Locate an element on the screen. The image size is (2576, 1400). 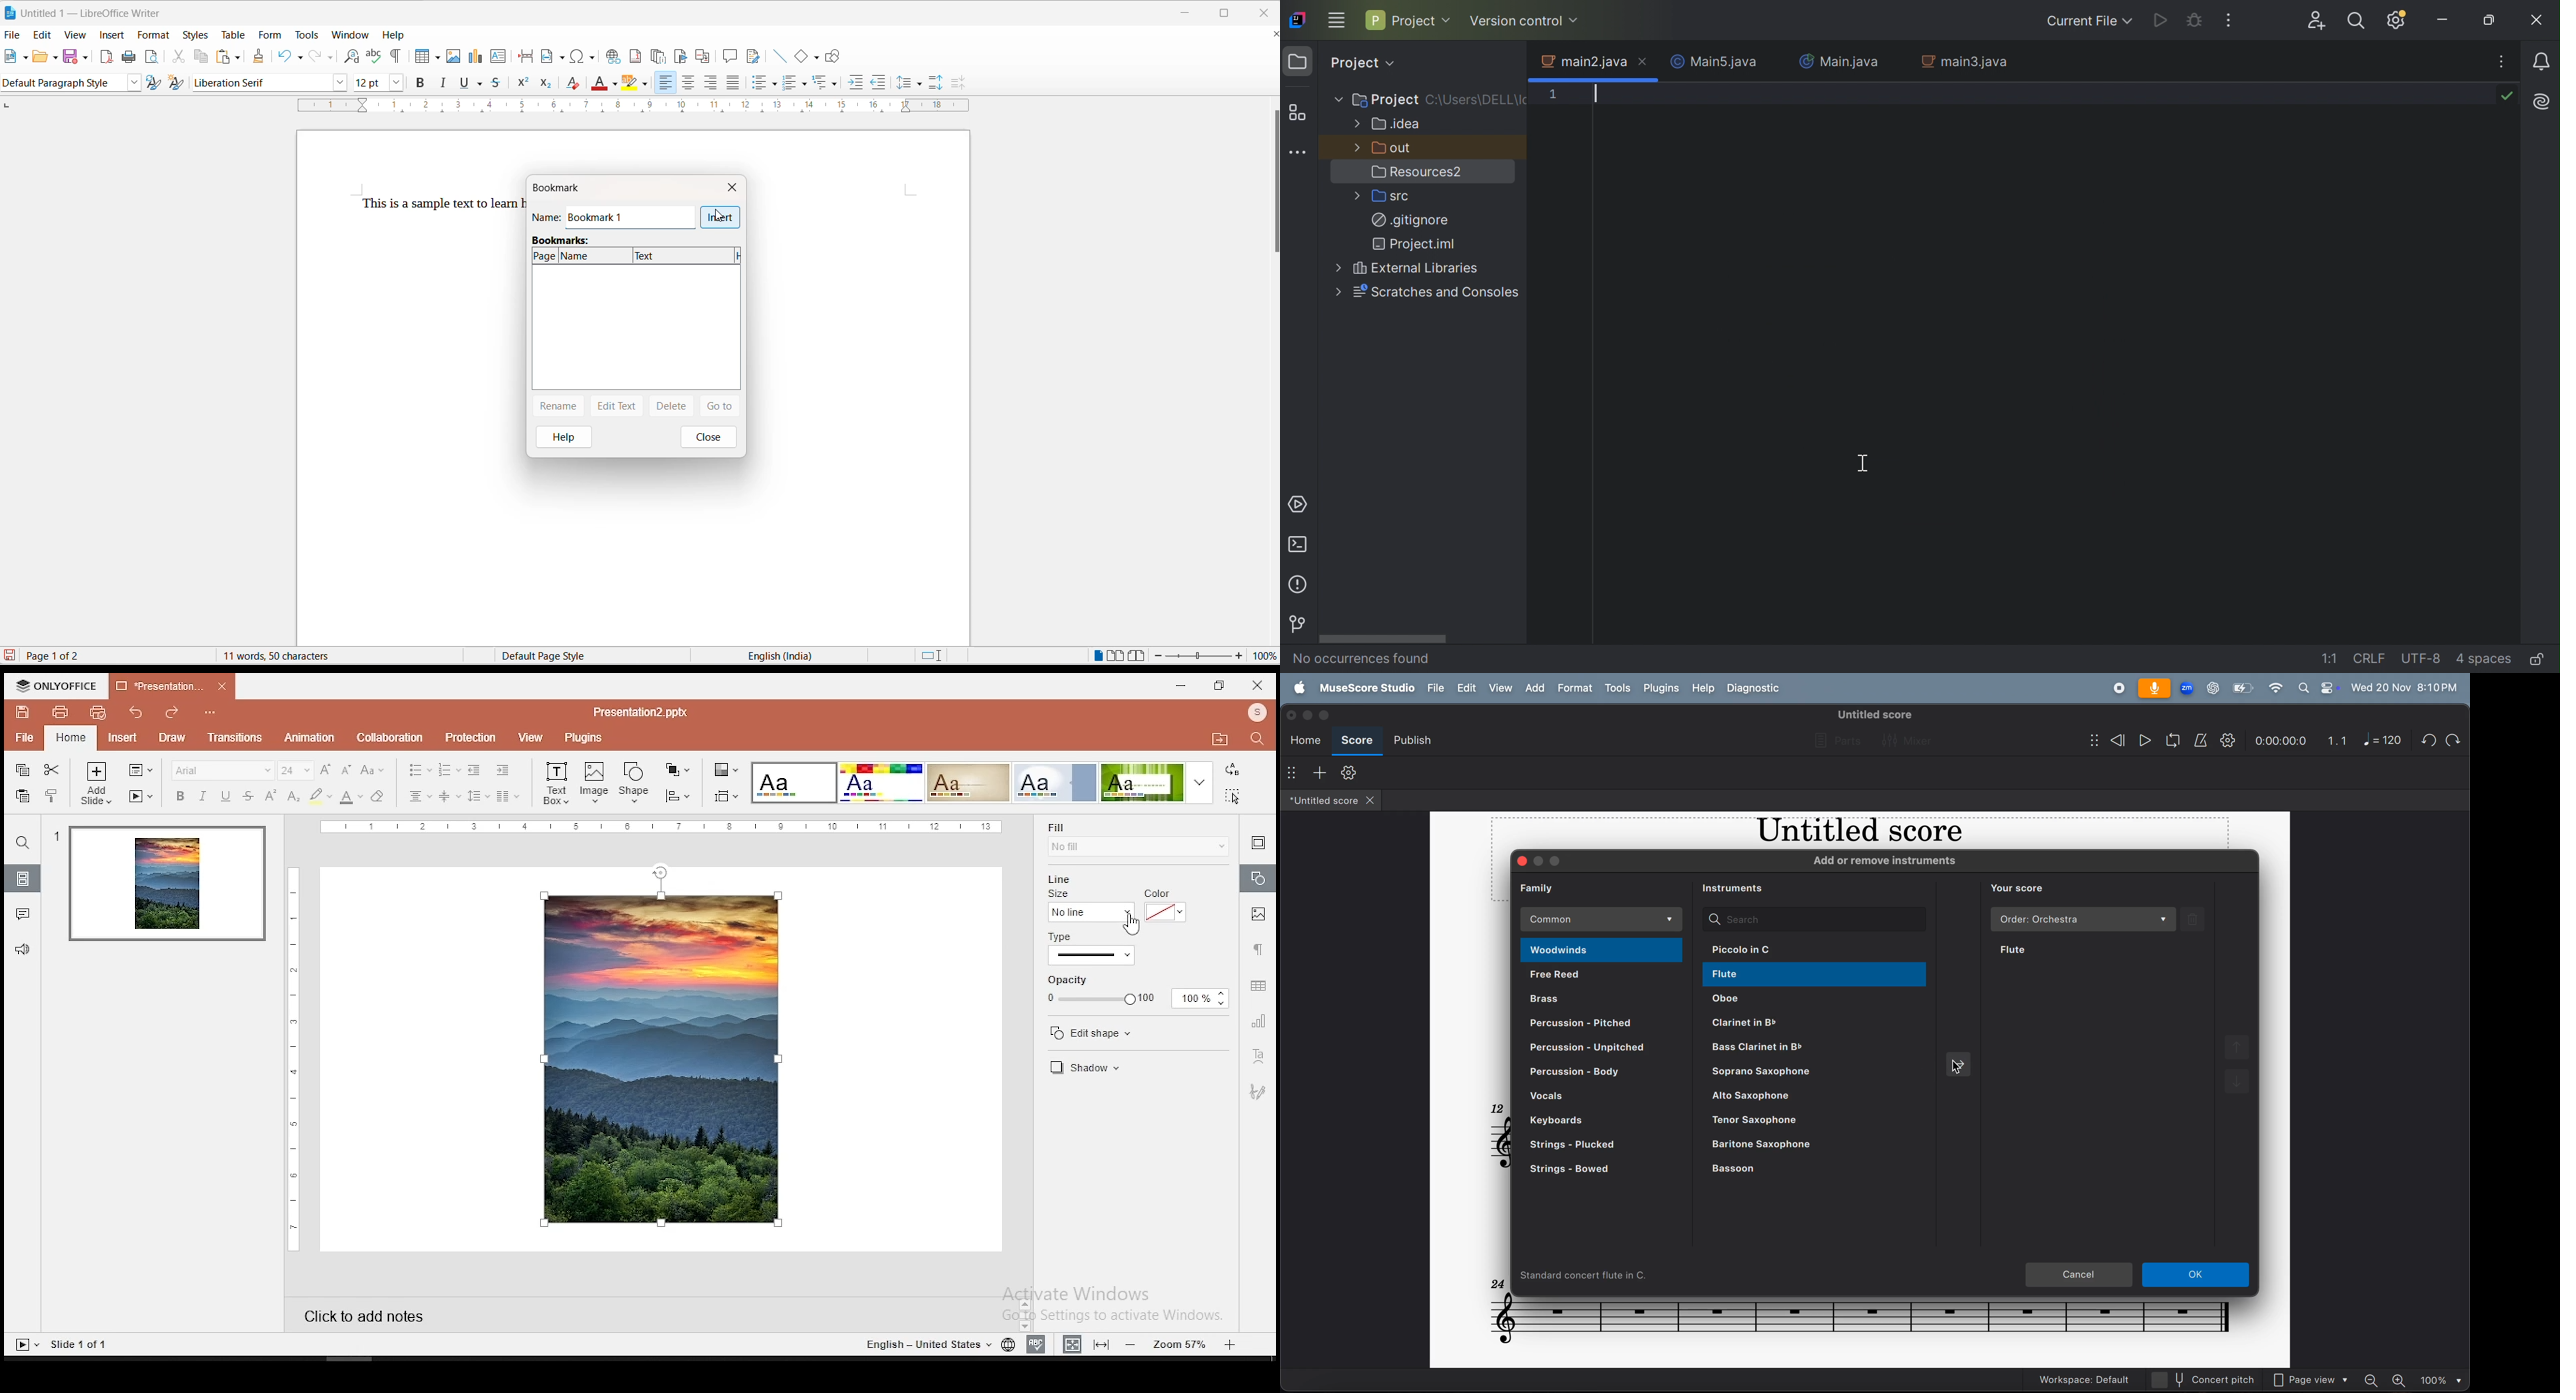
percusion body is located at coordinates (1587, 1076).